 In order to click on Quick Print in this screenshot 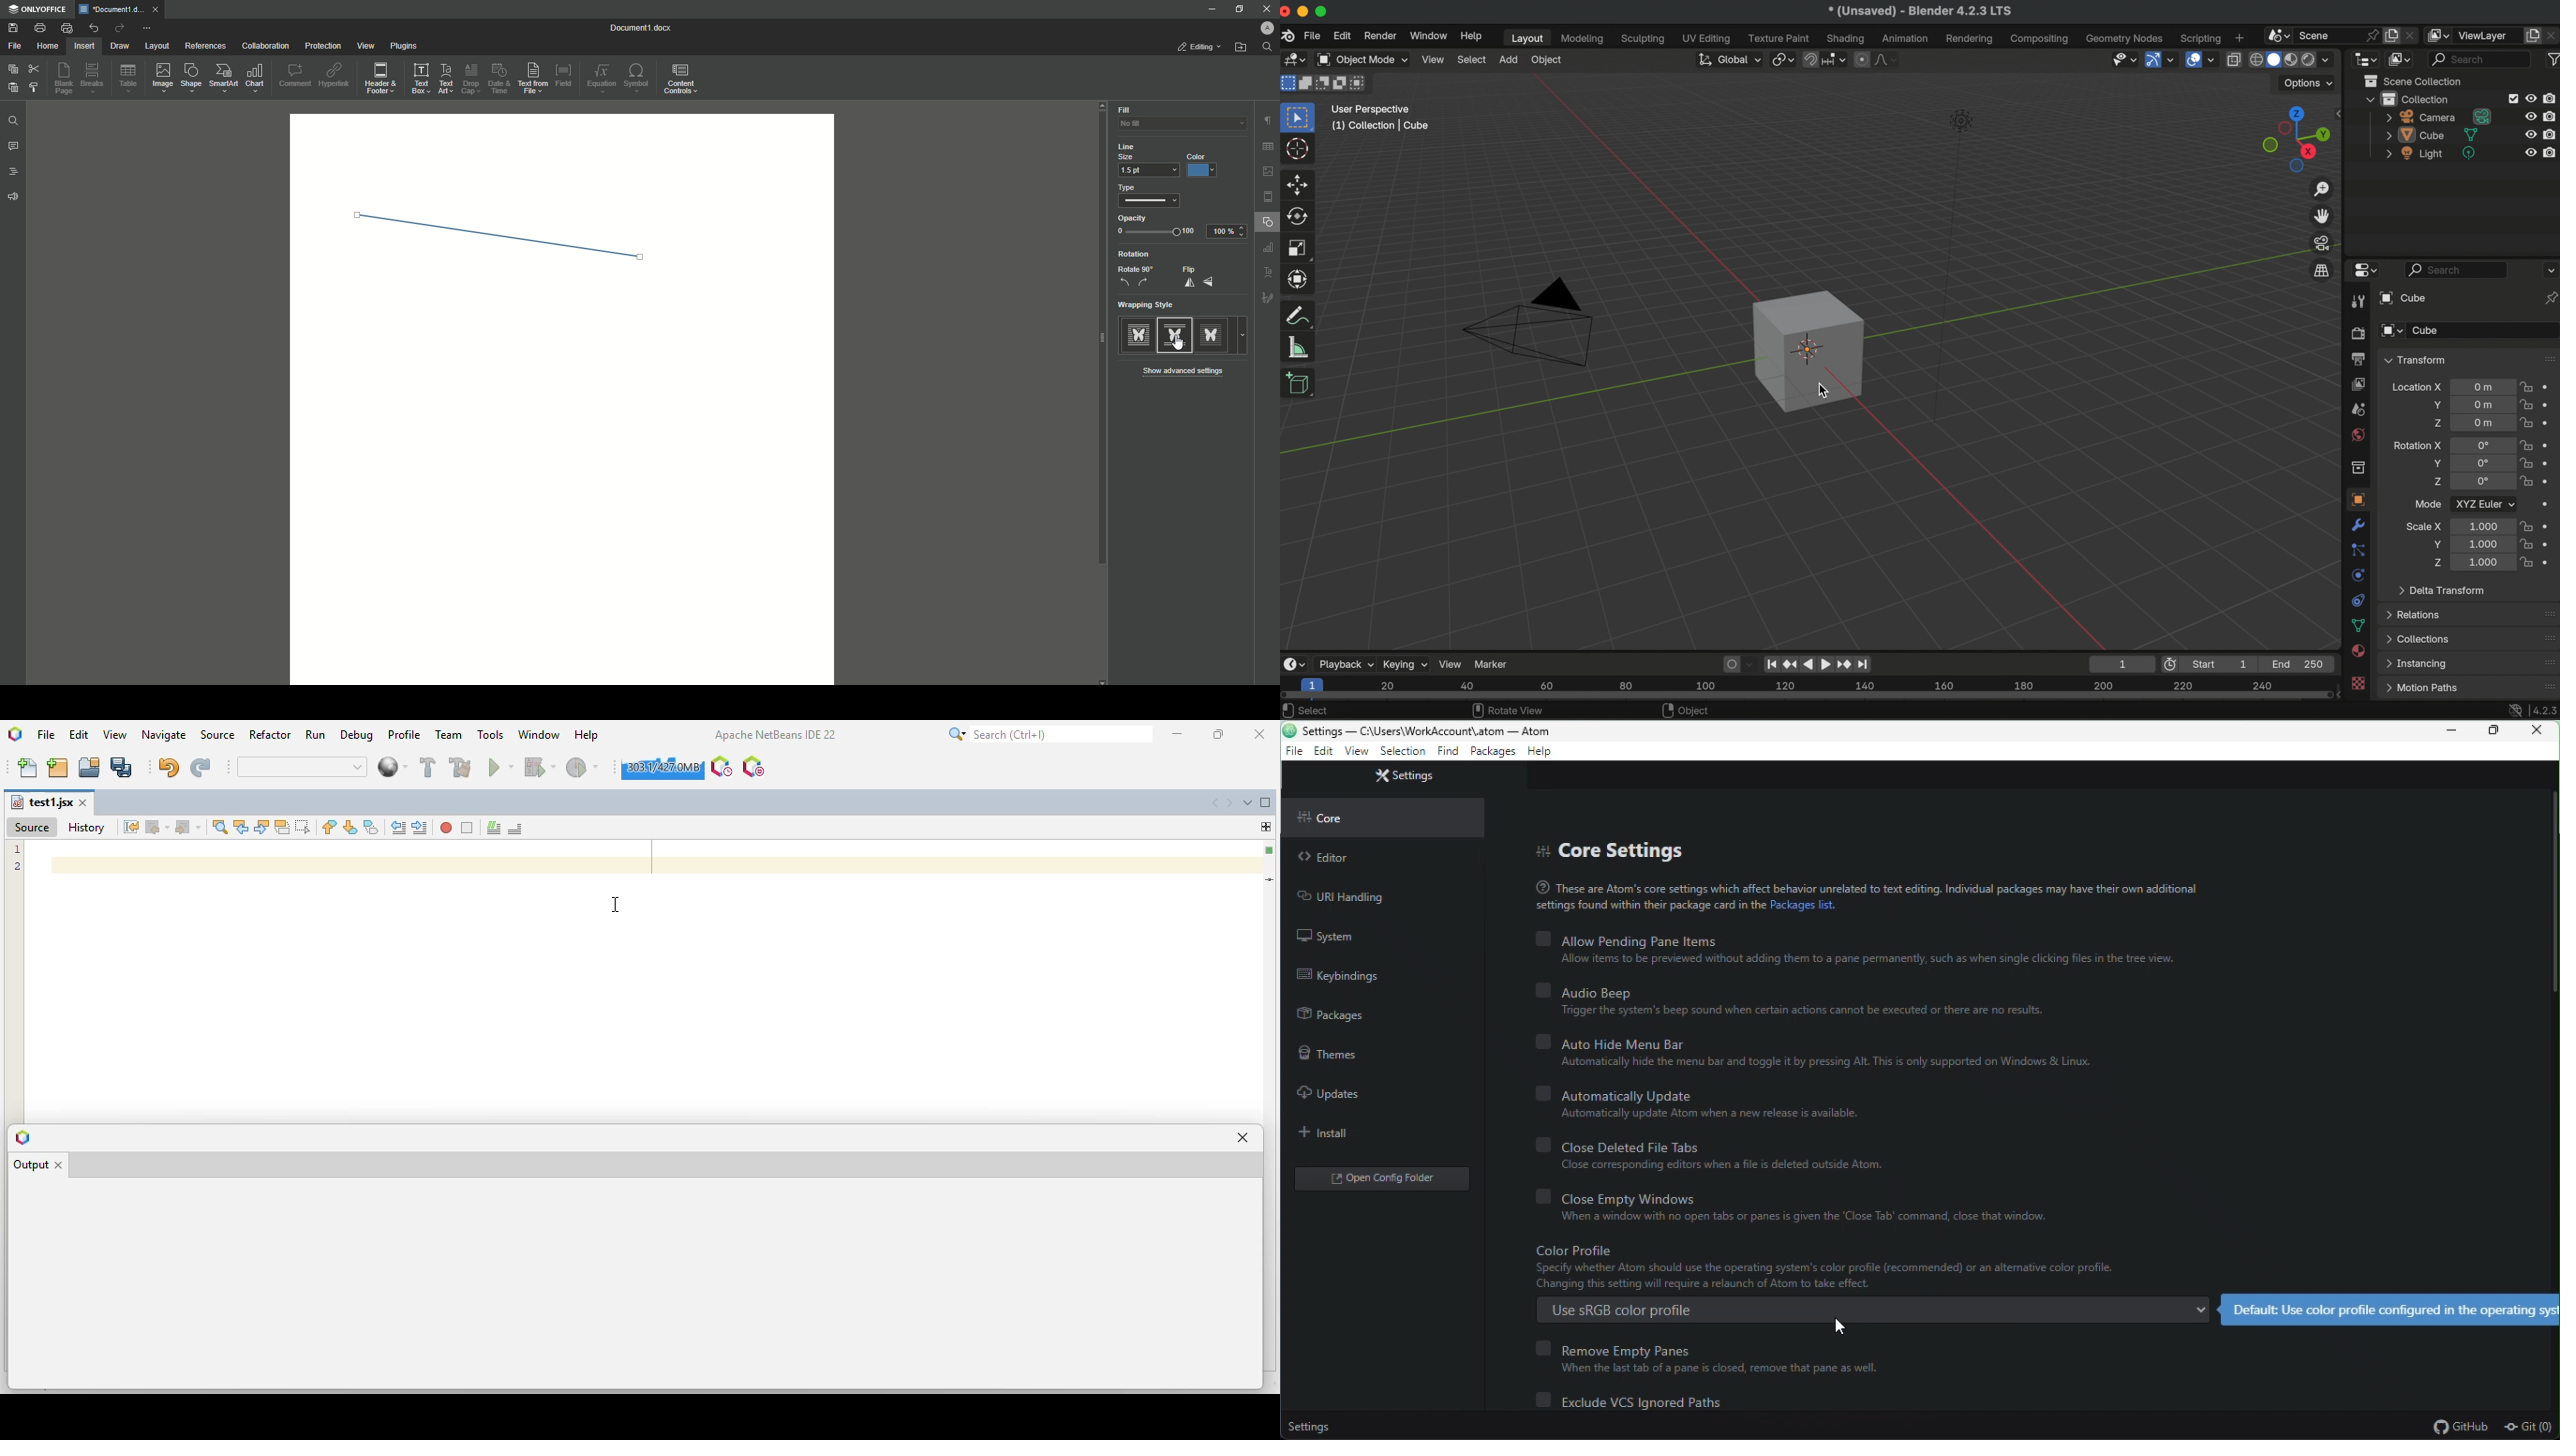, I will do `click(66, 27)`.